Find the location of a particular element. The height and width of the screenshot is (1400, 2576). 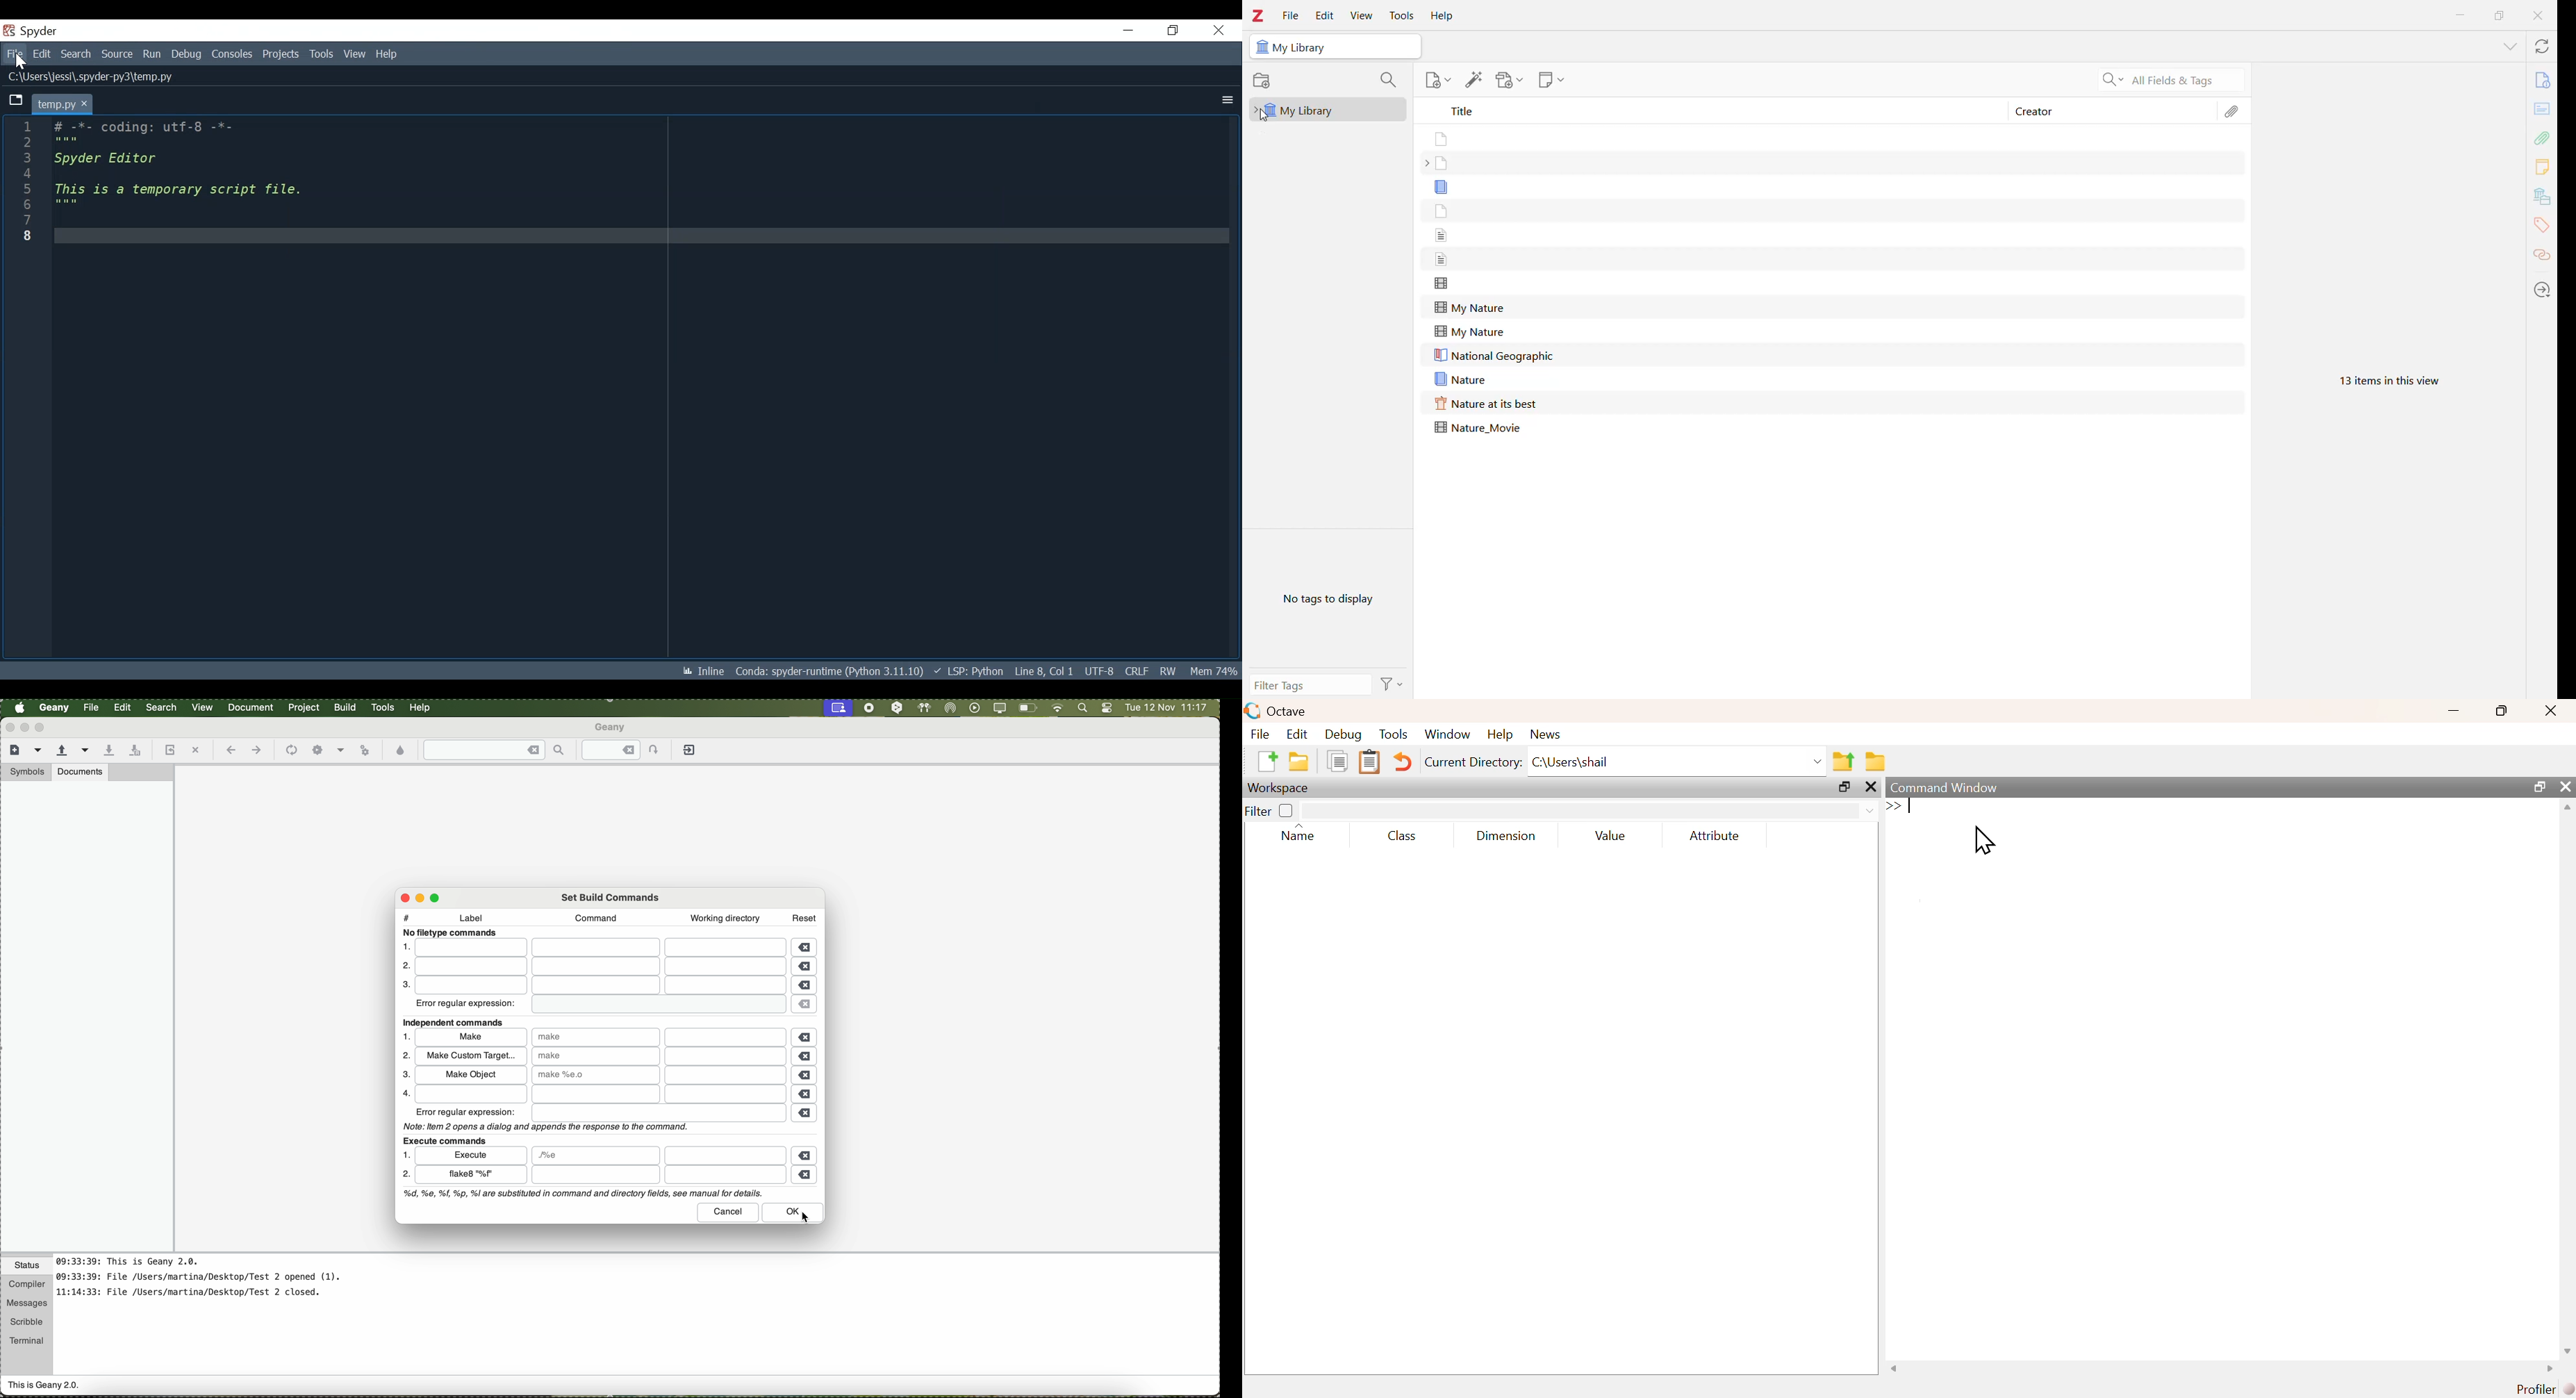

Close is located at coordinates (1874, 788).